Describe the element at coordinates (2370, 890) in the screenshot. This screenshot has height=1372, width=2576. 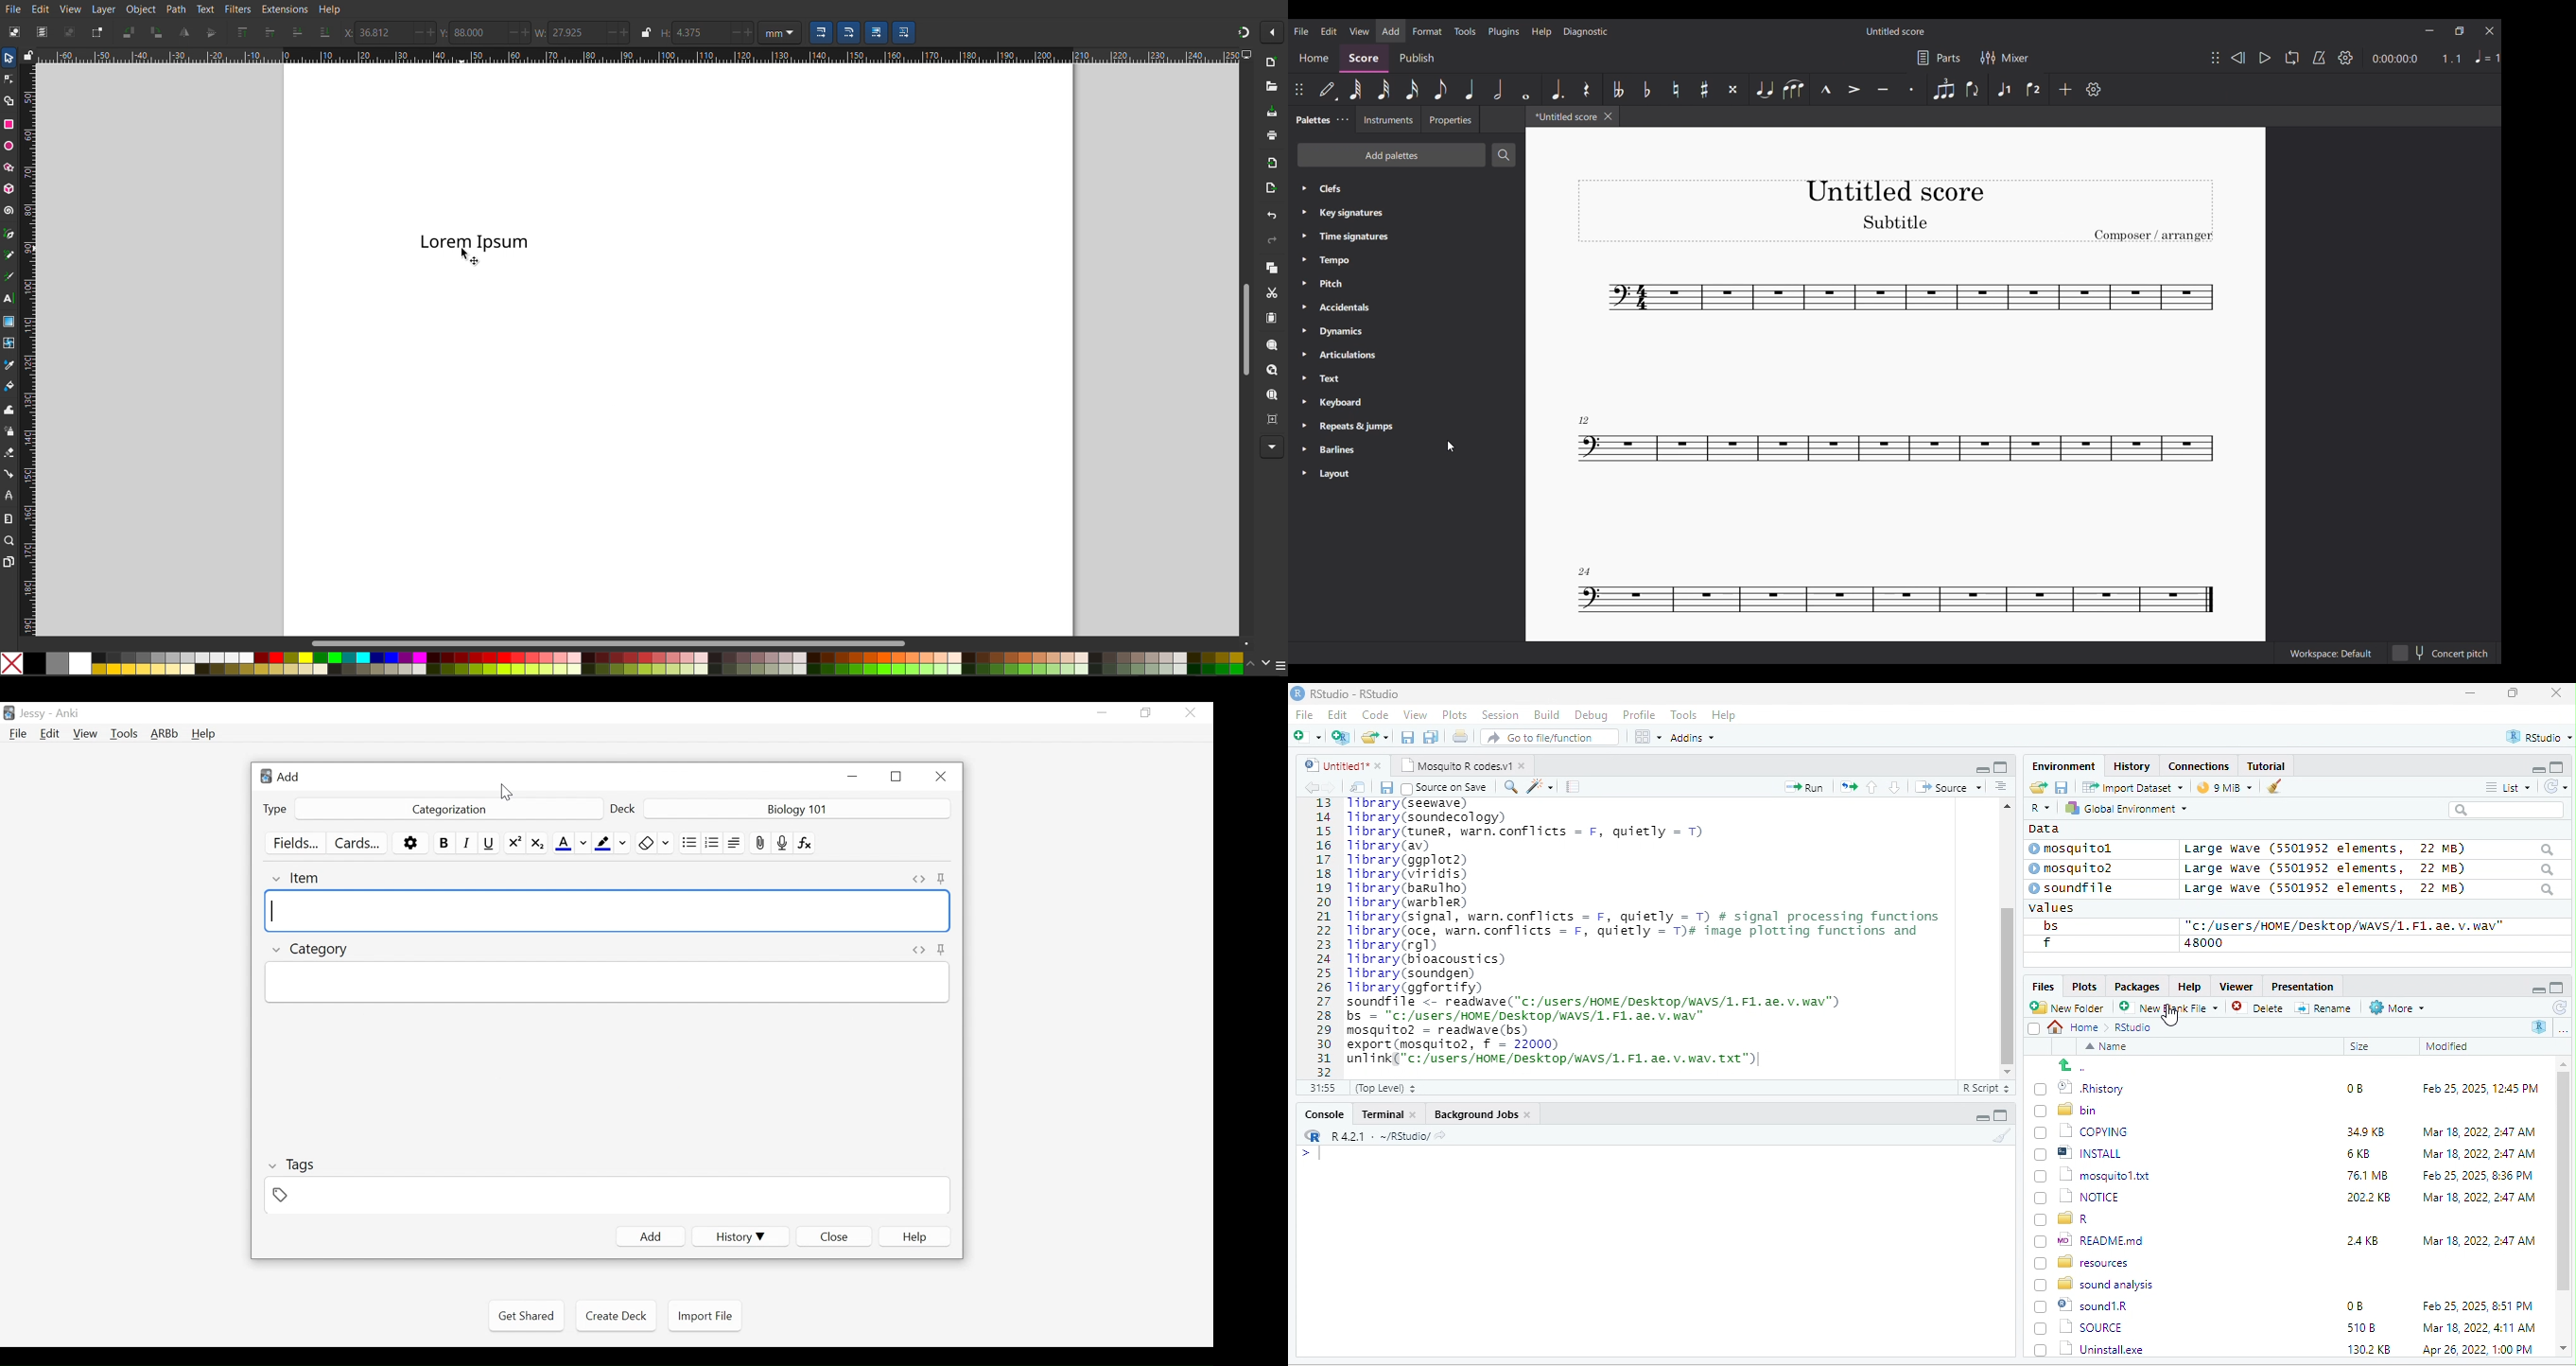
I see `Large wave (5501952 elements, 22 MB)` at that location.